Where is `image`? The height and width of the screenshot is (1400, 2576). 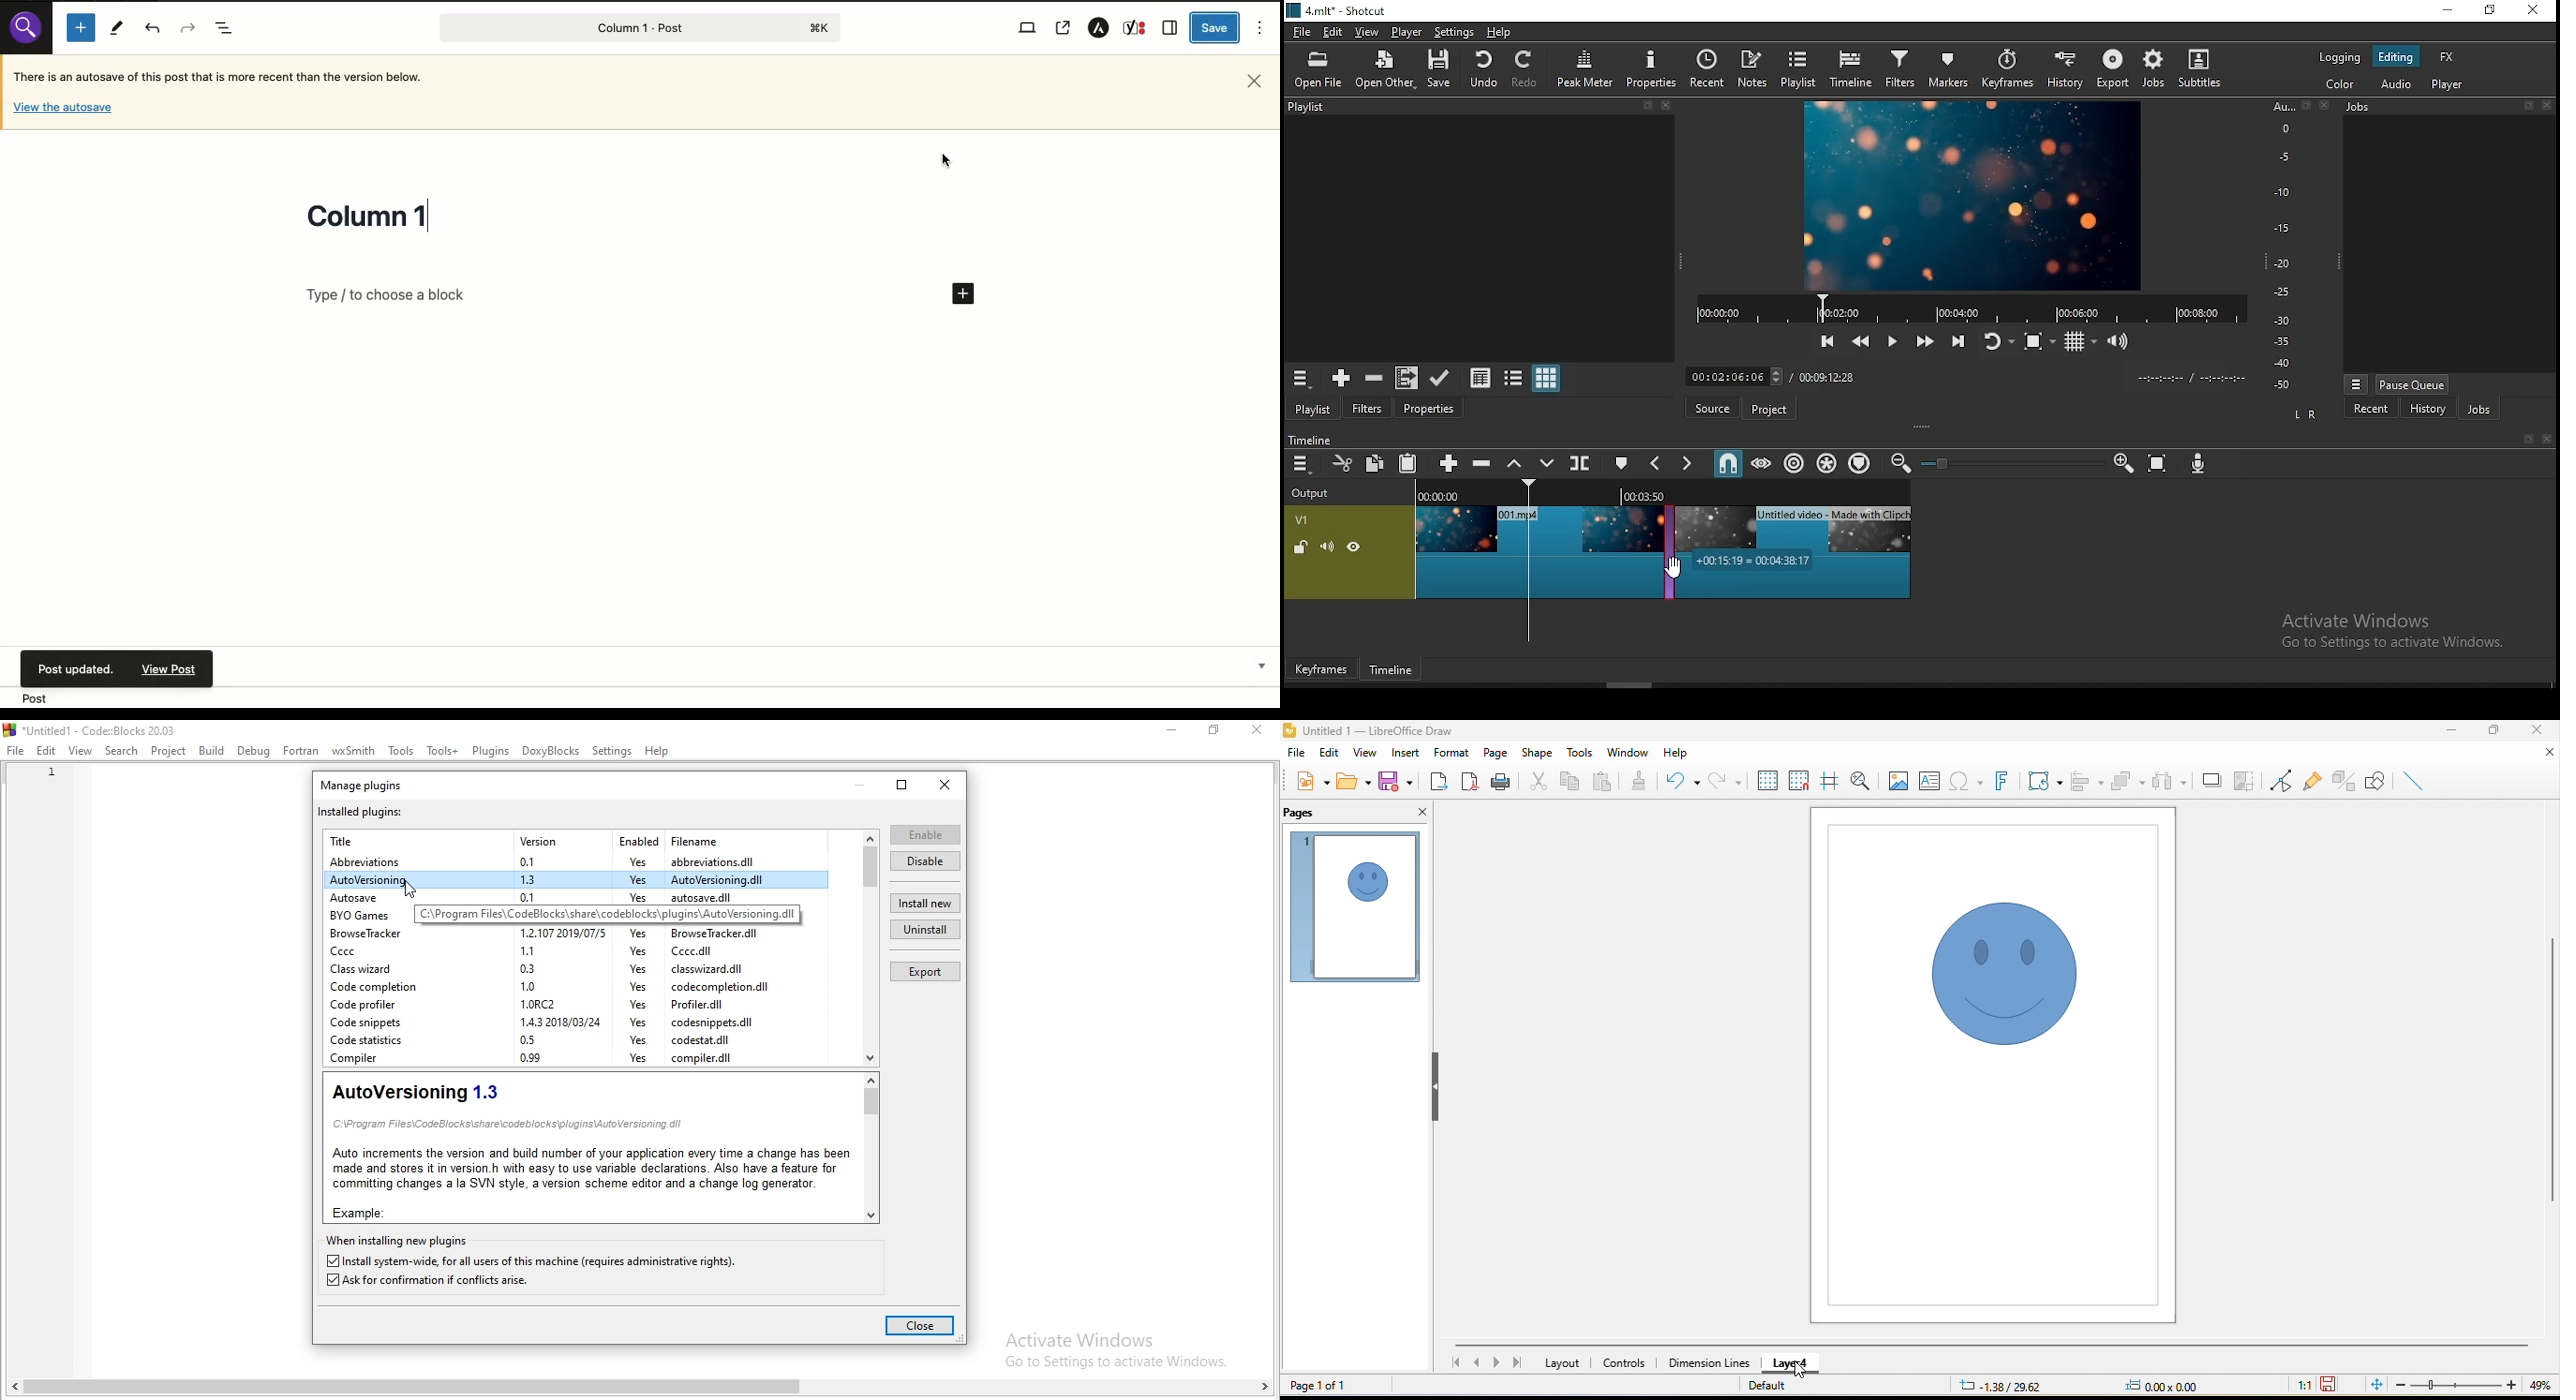 image is located at coordinates (1898, 780).